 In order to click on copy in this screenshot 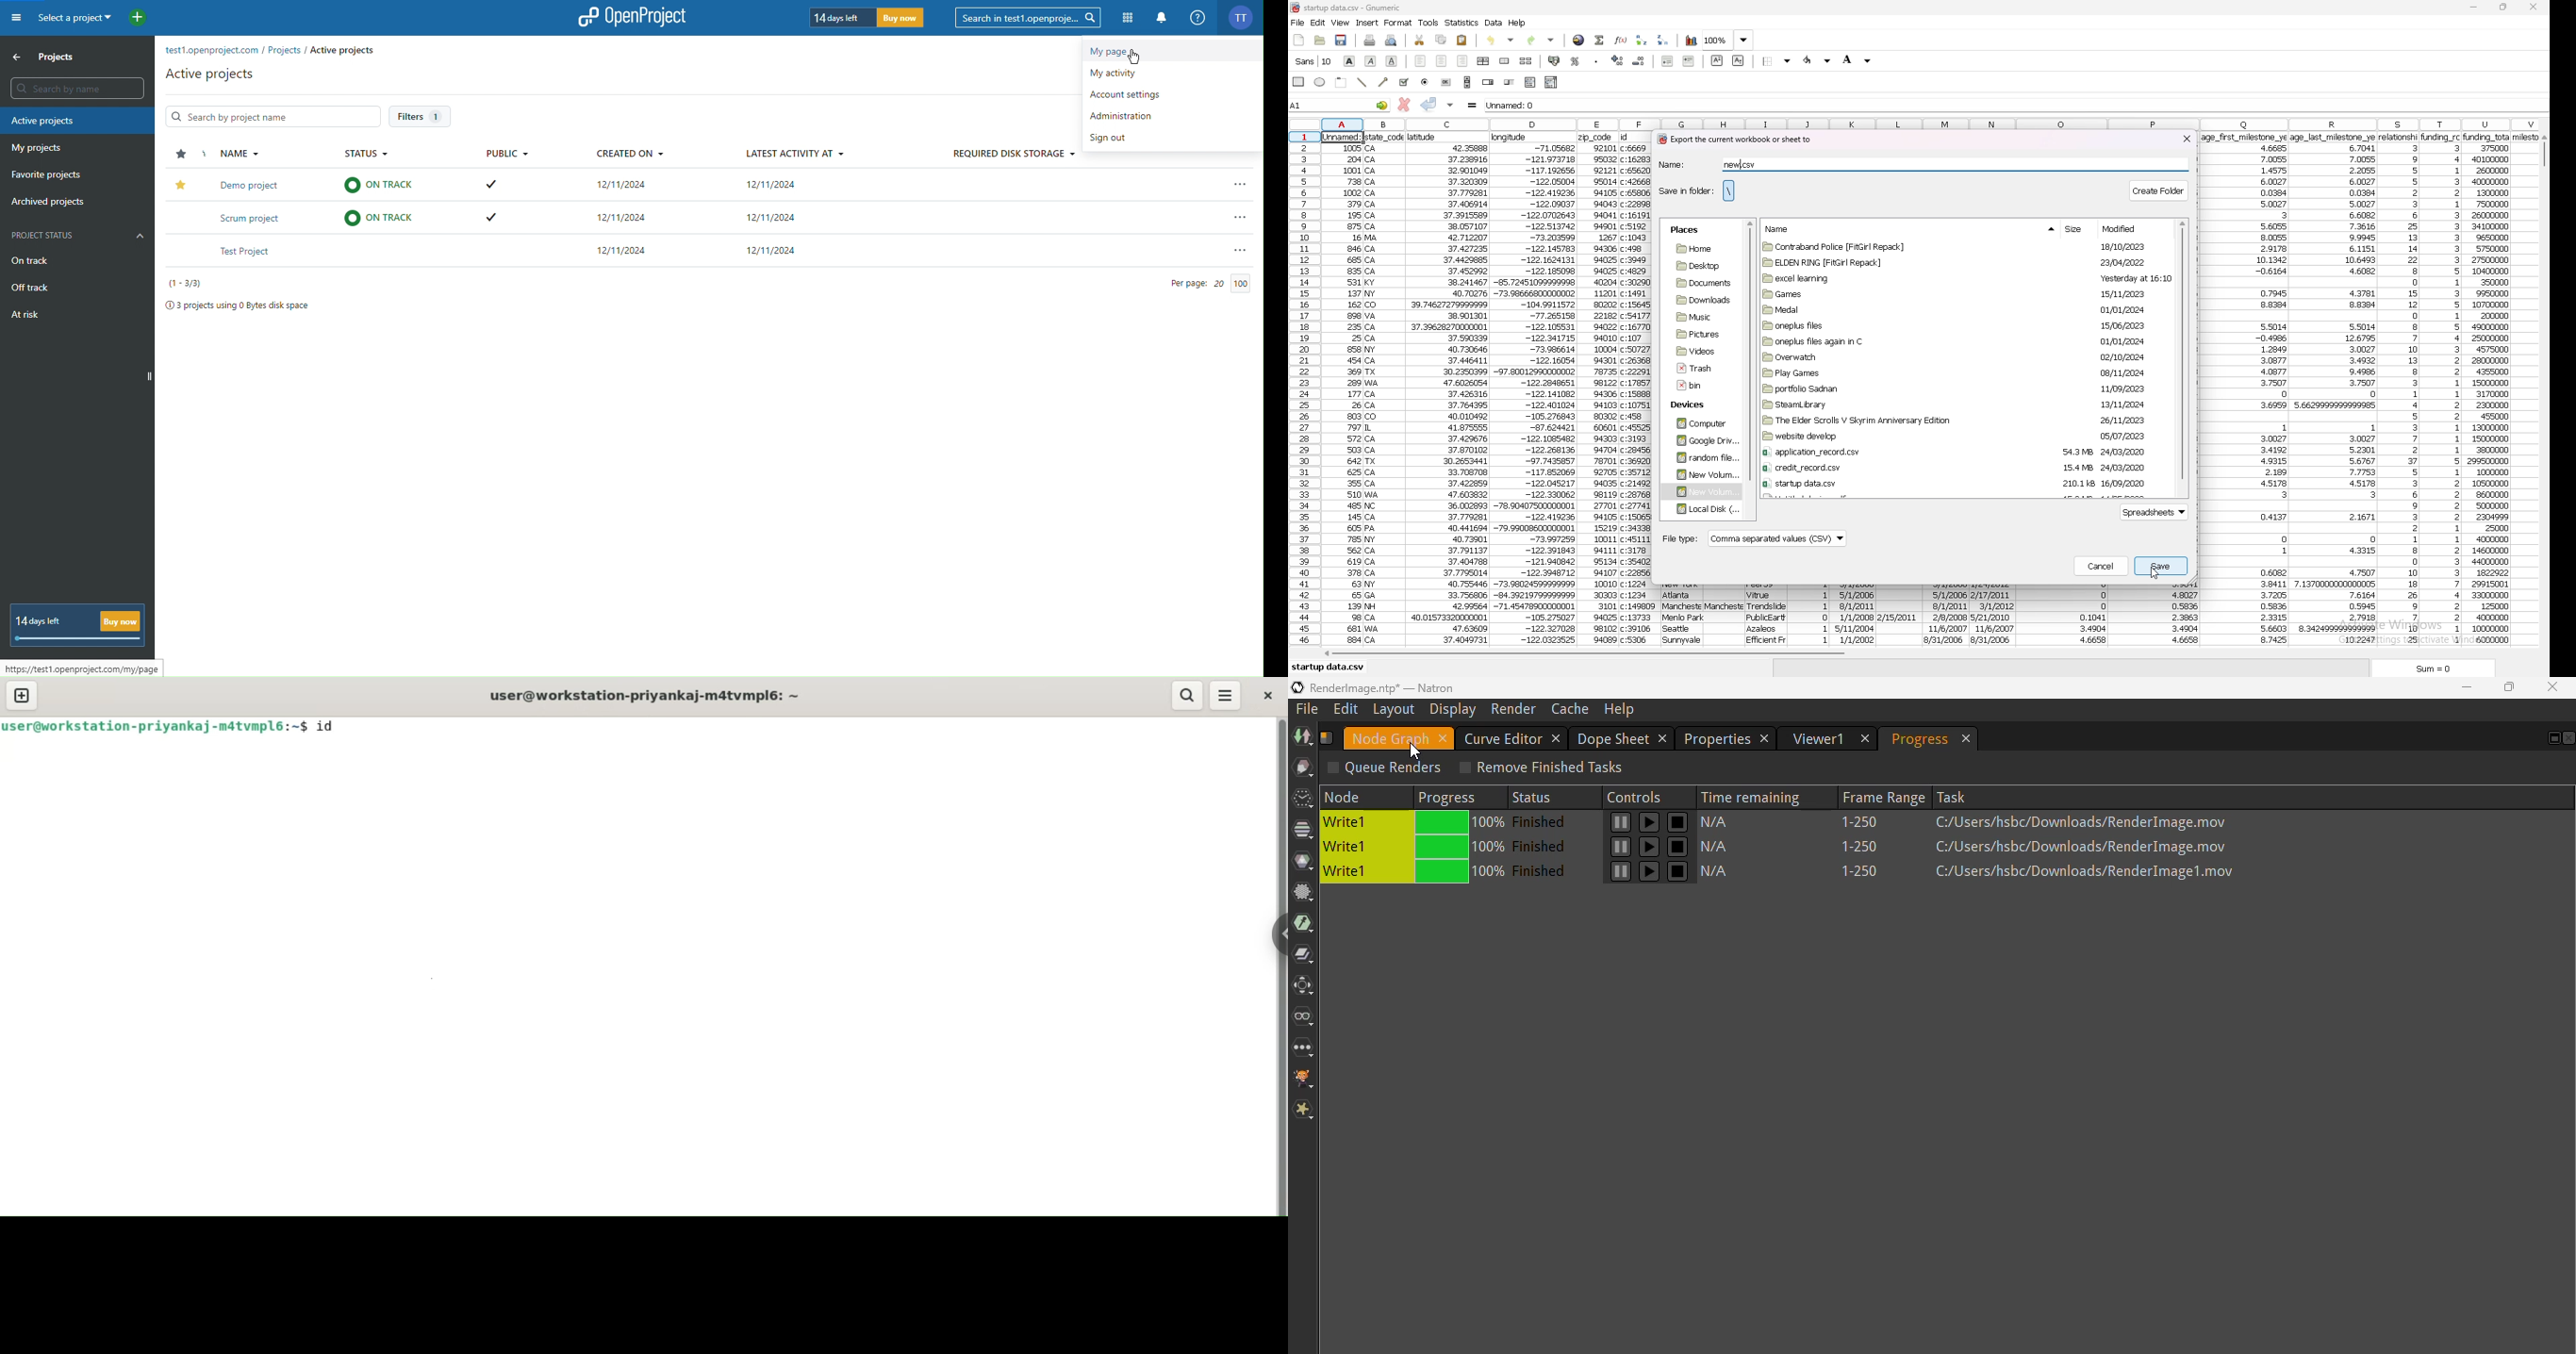, I will do `click(1441, 40)`.